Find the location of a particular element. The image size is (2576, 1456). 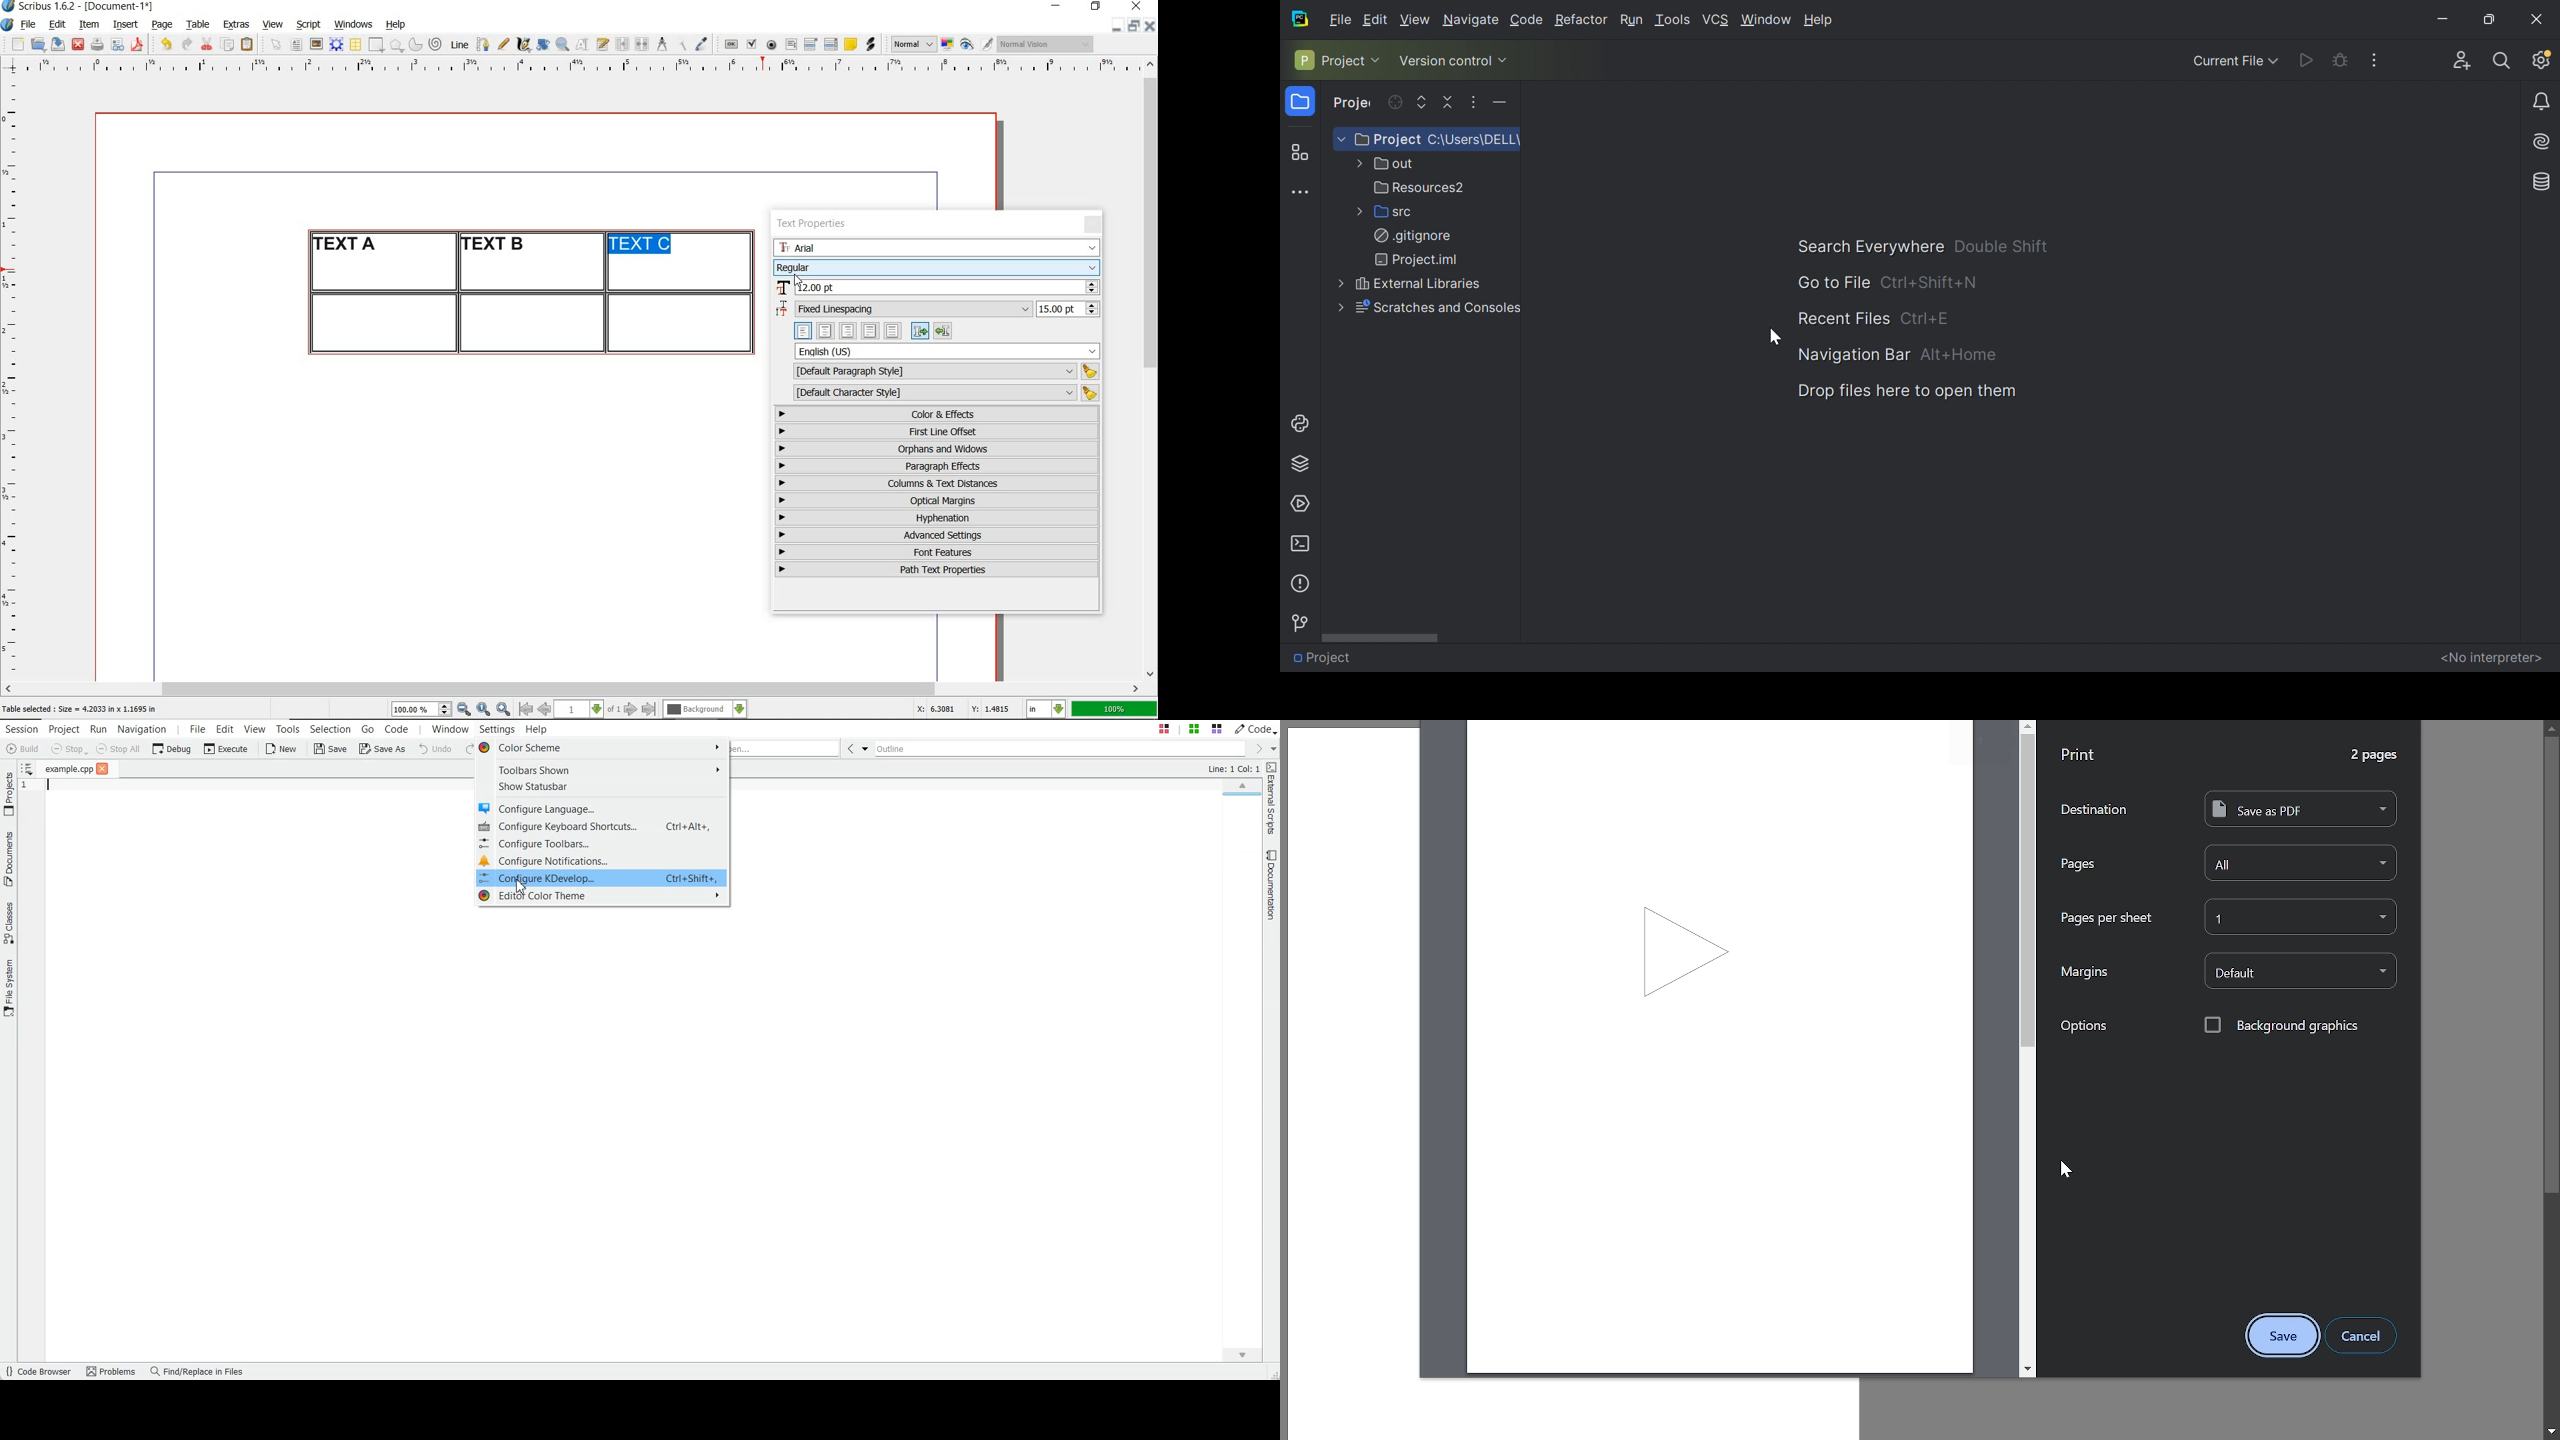

Preview of the diagram is located at coordinates (1721, 1047).